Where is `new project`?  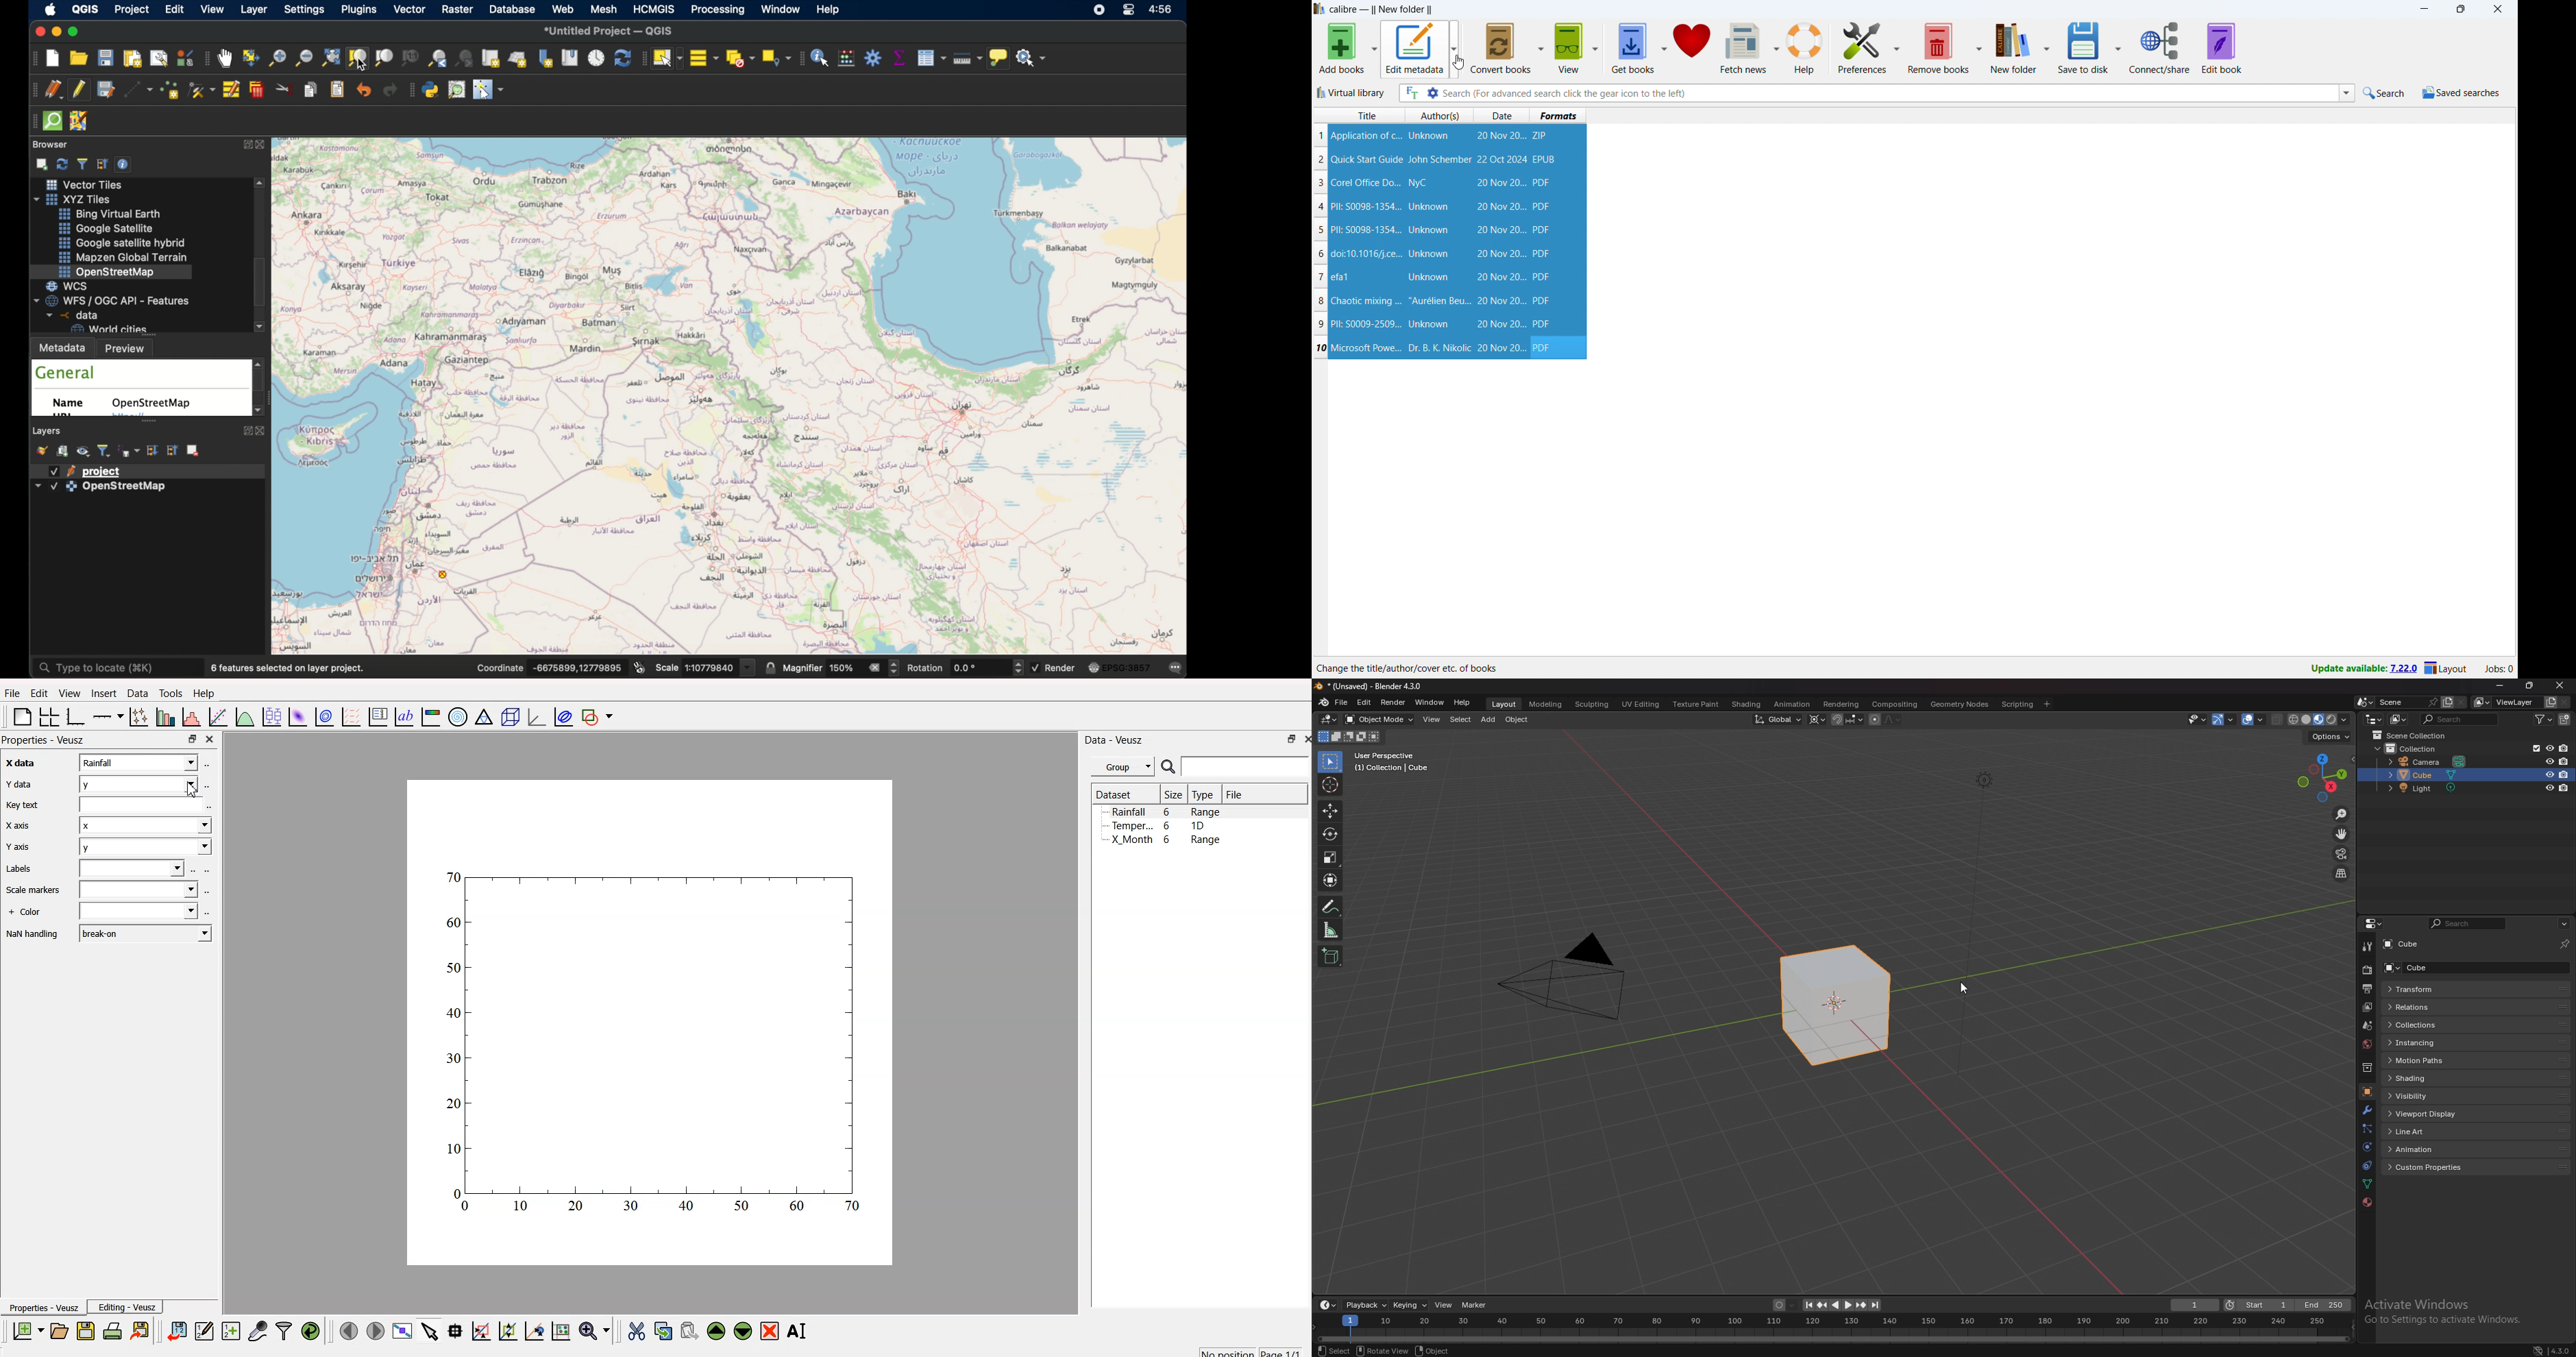
new project is located at coordinates (53, 60).